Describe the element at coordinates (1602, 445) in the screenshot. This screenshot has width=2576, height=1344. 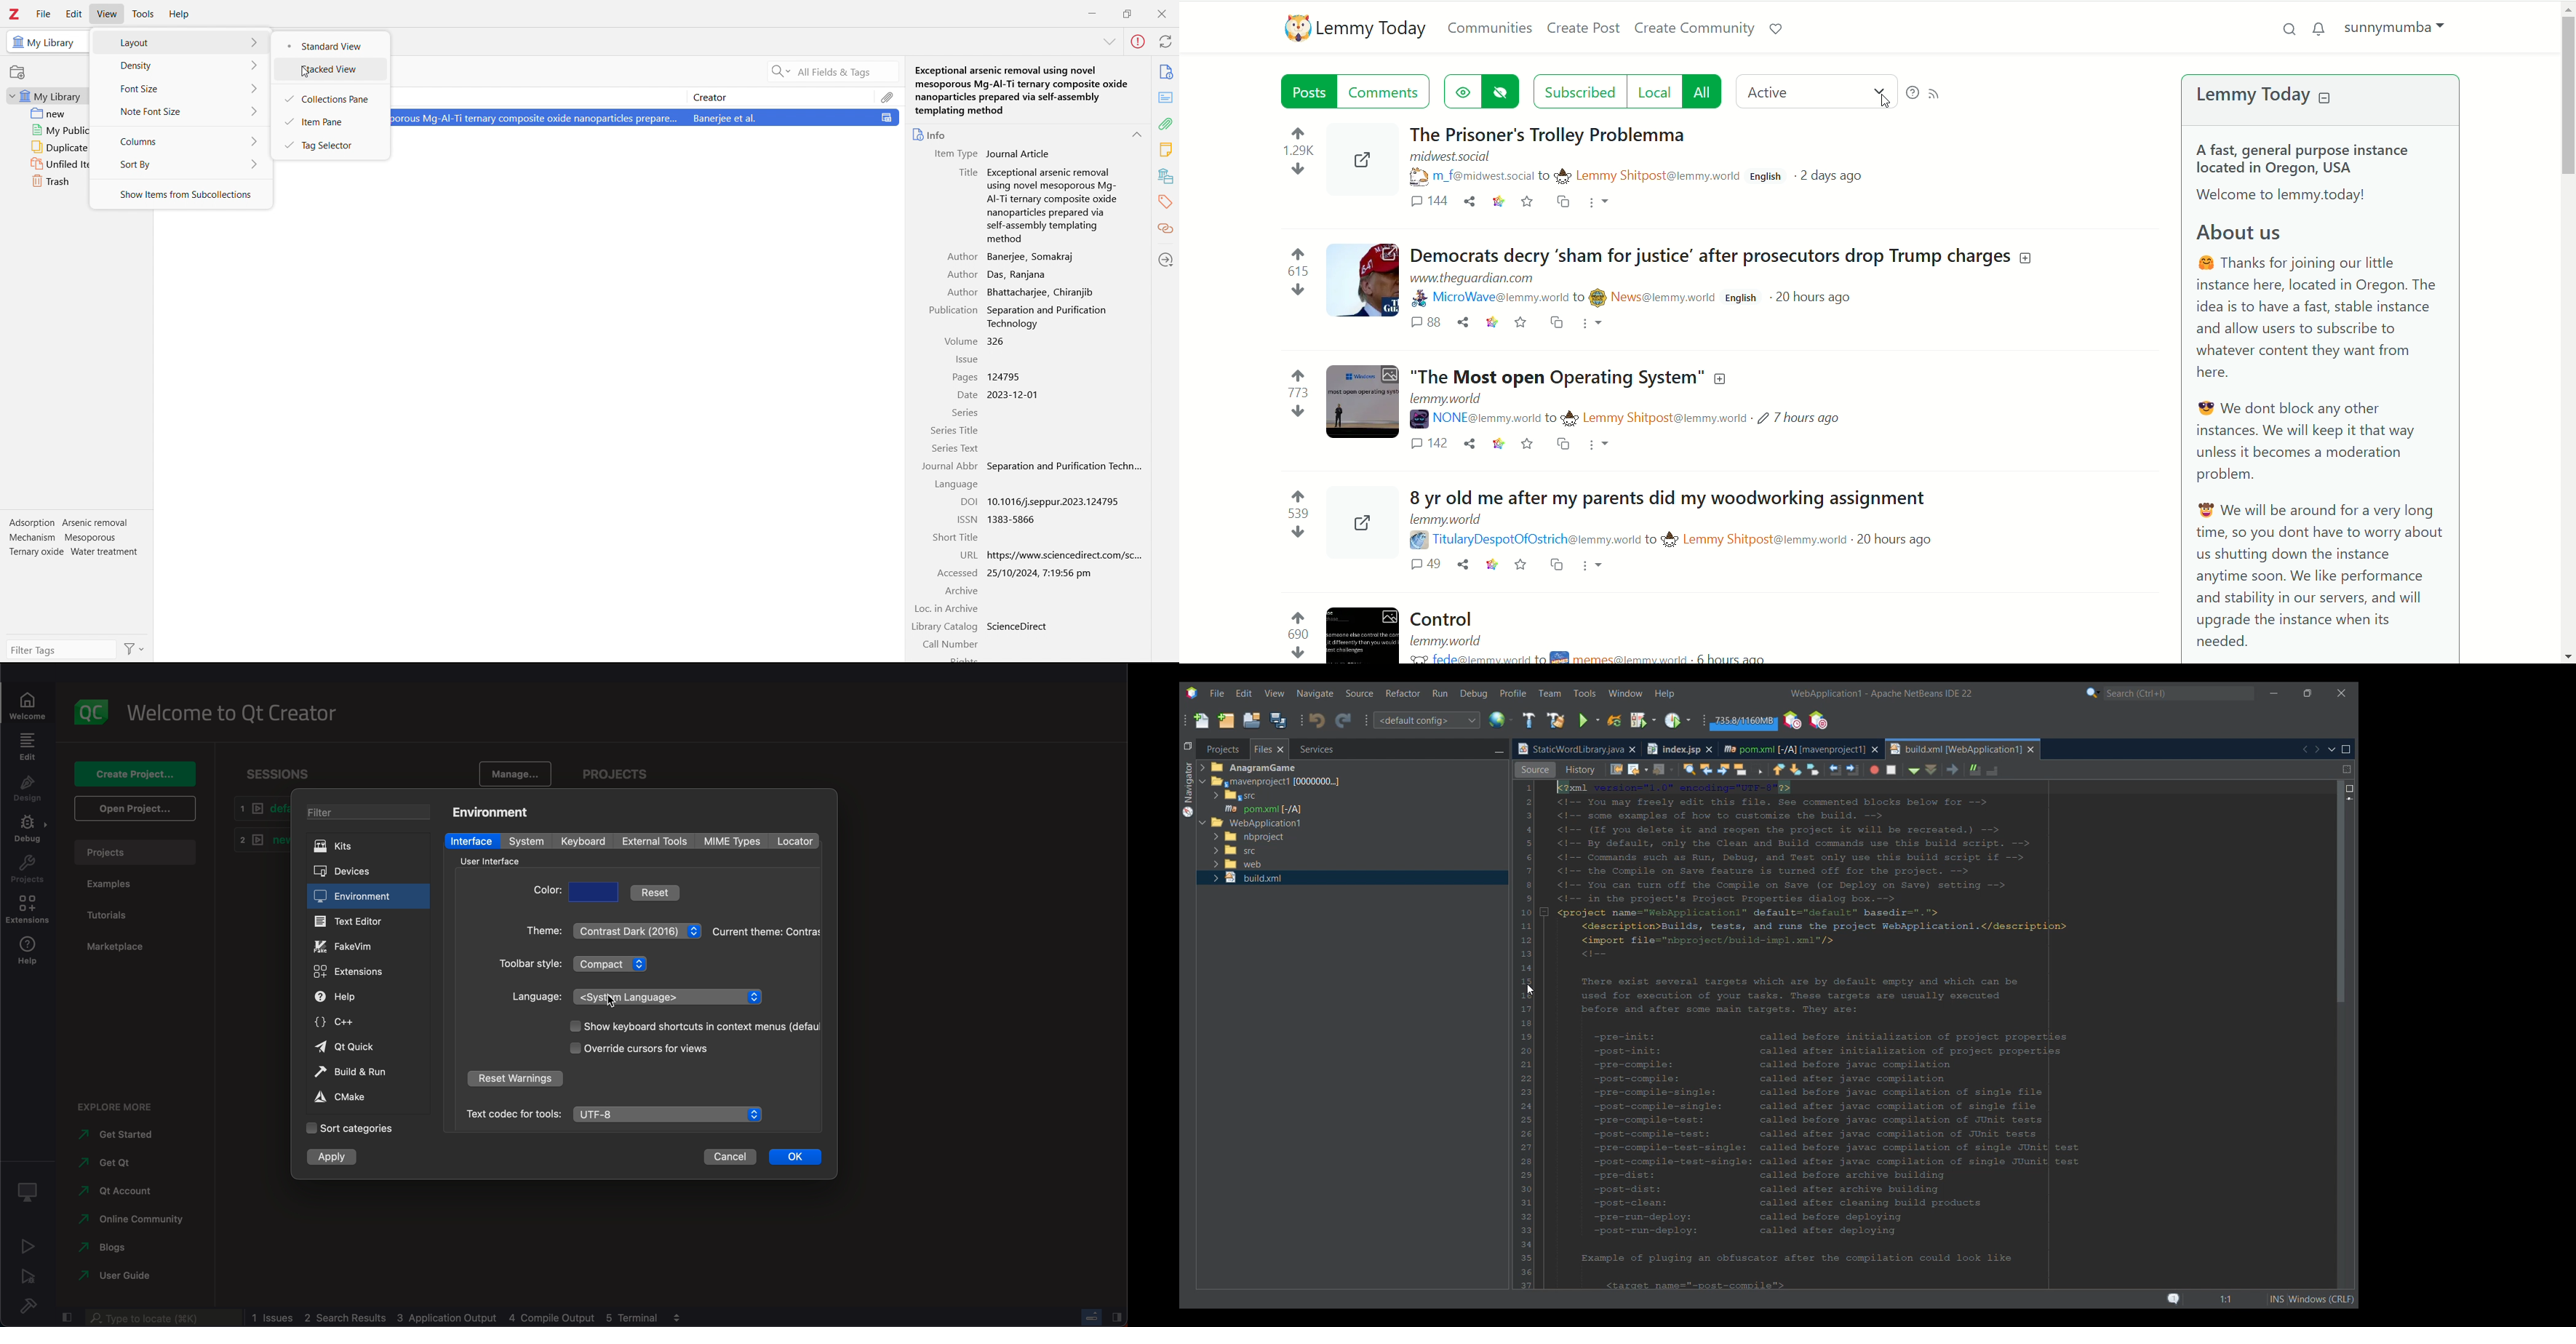
I see `More` at that location.